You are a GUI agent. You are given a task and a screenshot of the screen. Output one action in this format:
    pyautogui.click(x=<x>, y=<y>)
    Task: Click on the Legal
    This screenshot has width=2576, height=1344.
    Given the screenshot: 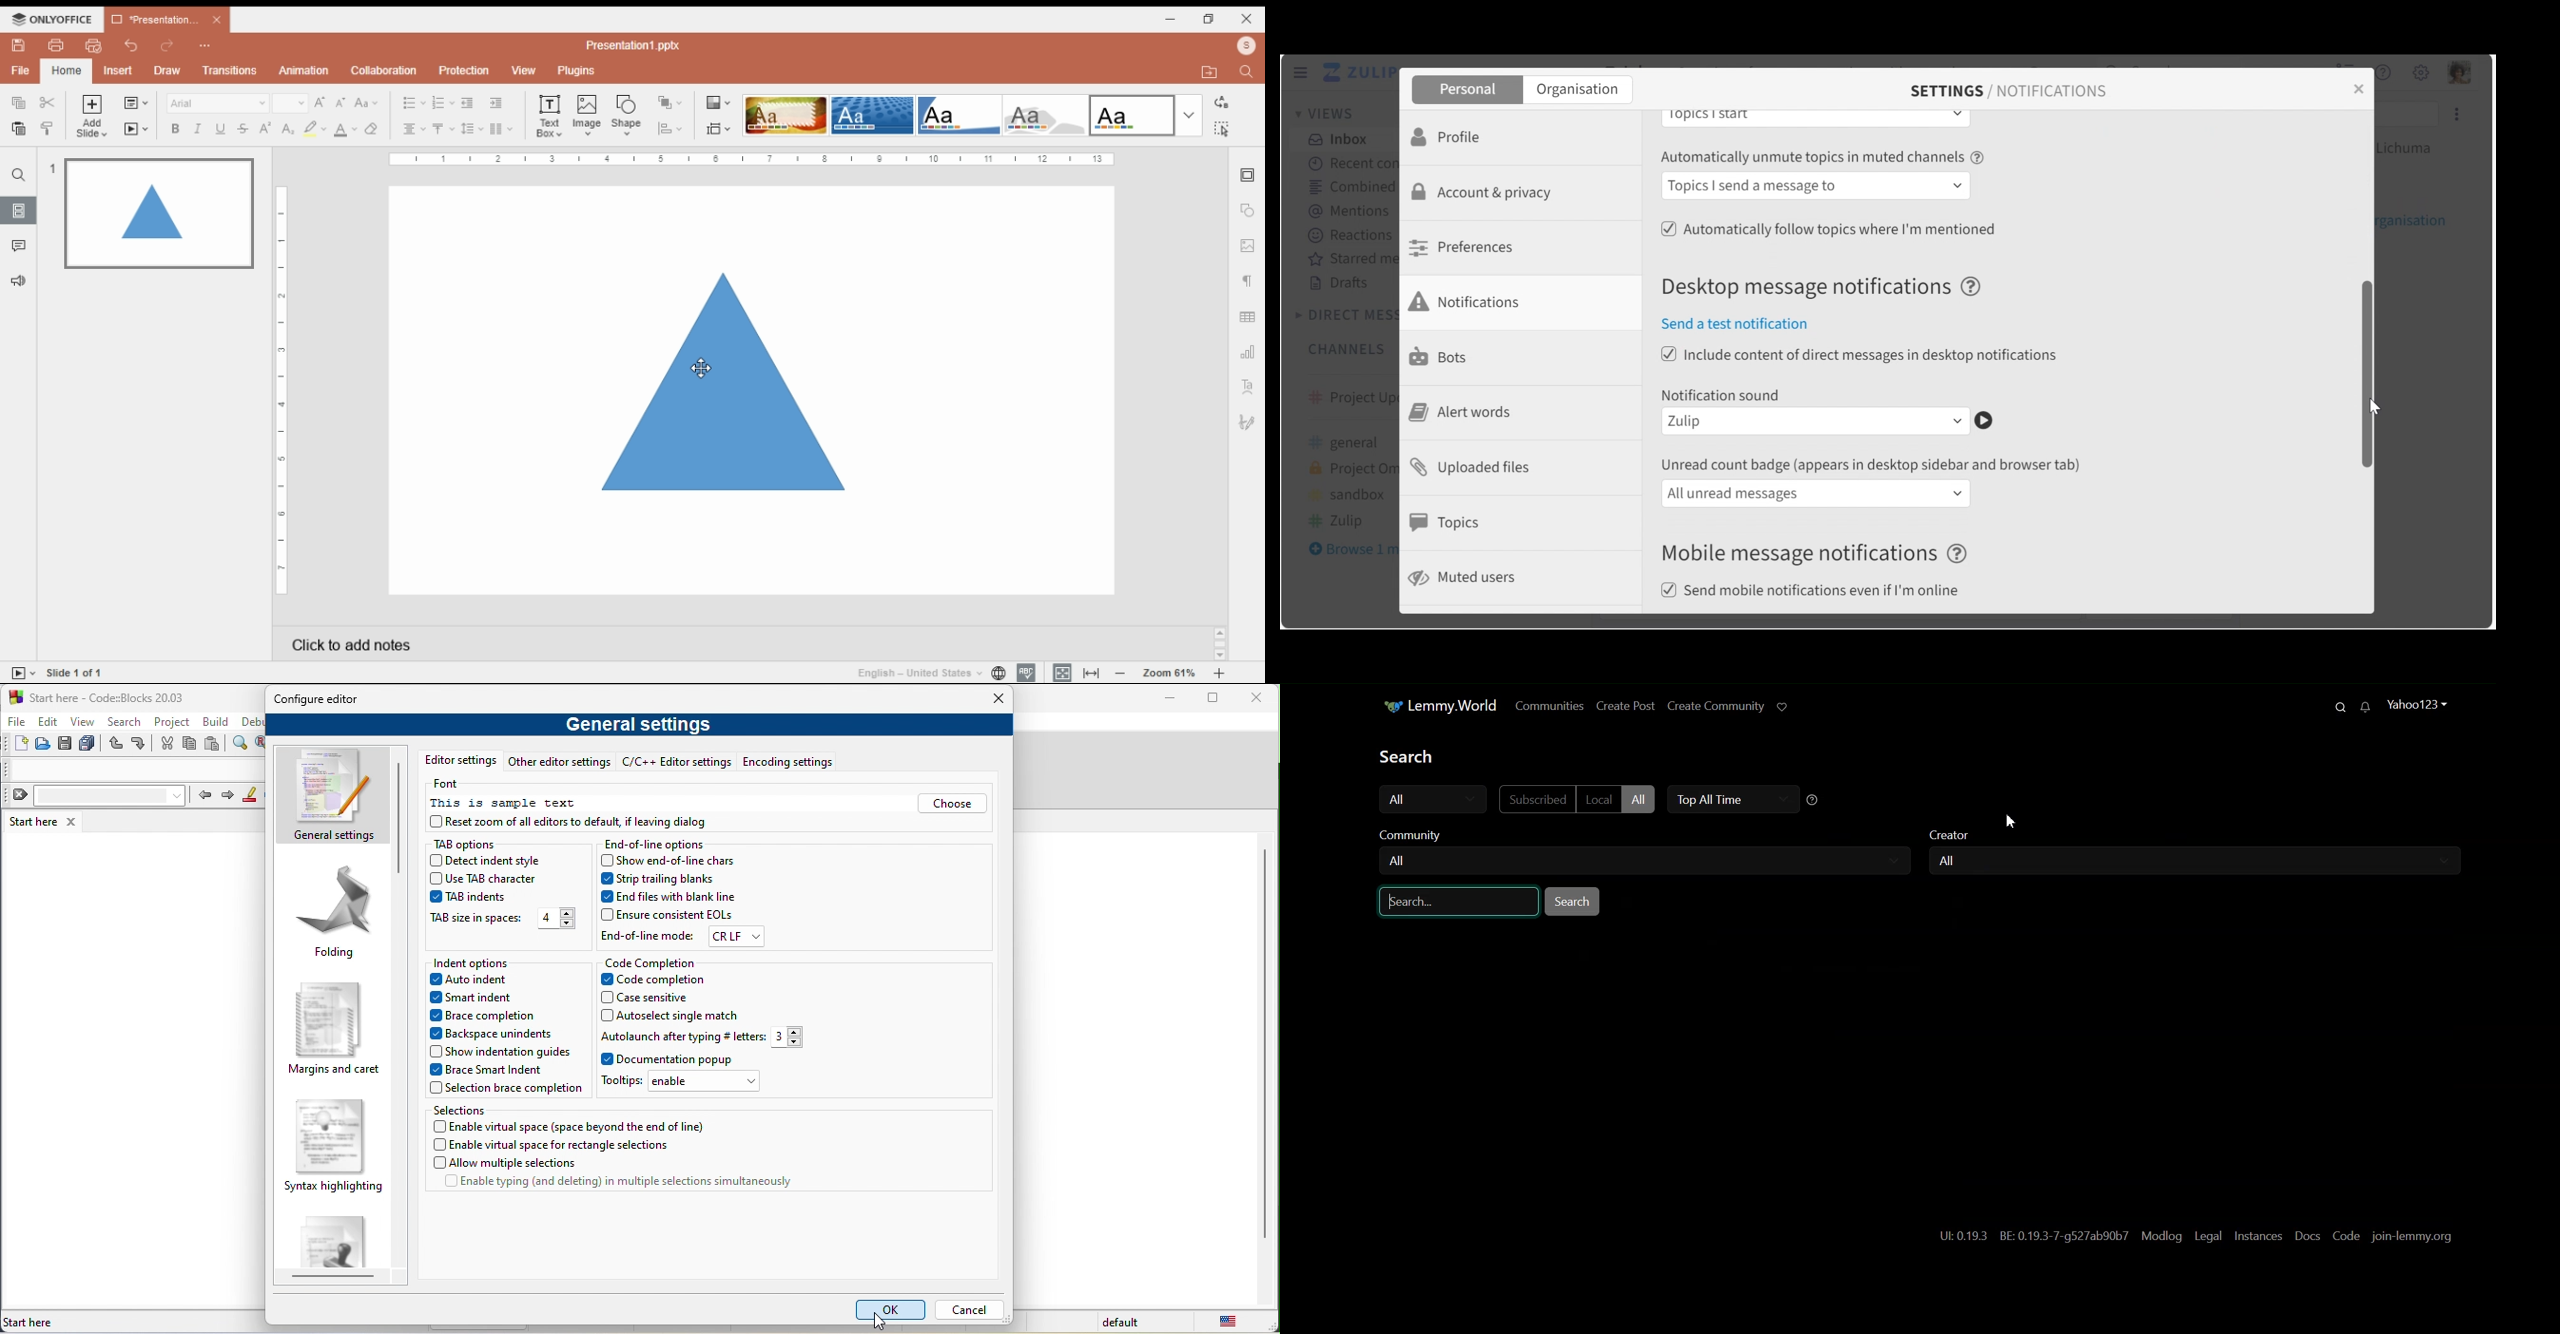 What is the action you would take?
    pyautogui.click(x=2208, y=1237)
    